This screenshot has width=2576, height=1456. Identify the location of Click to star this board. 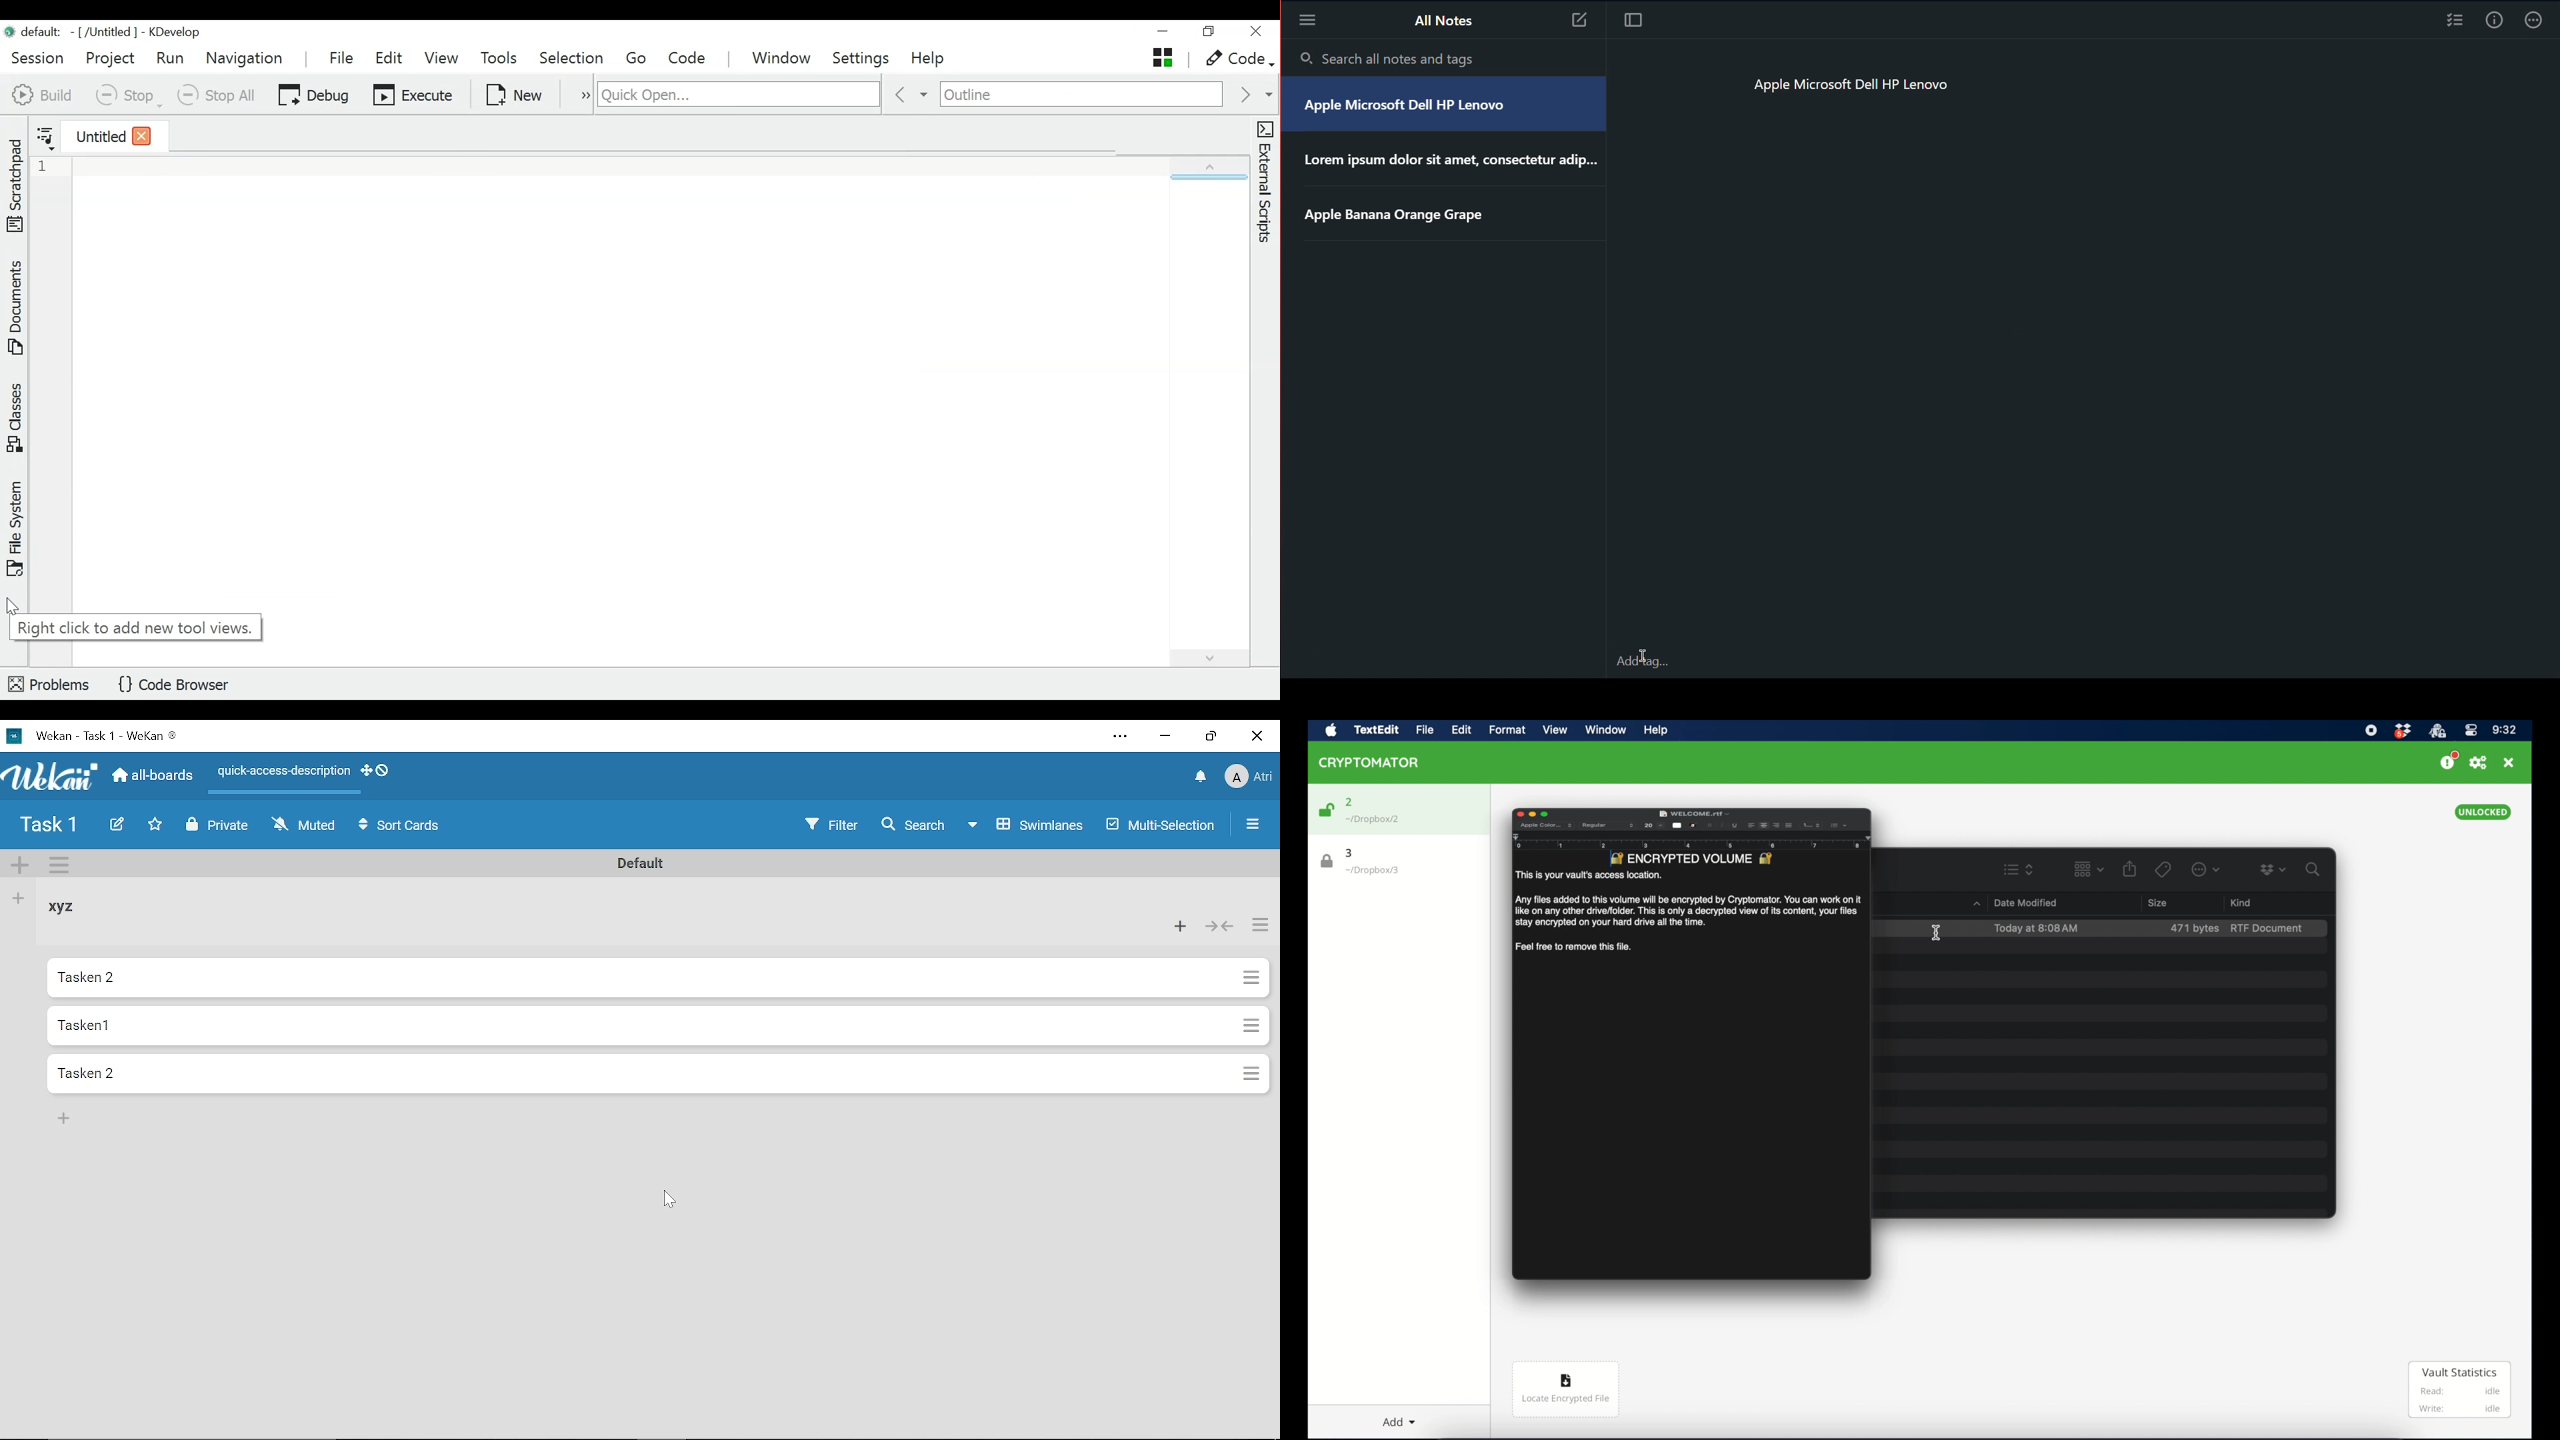
(157, 826).